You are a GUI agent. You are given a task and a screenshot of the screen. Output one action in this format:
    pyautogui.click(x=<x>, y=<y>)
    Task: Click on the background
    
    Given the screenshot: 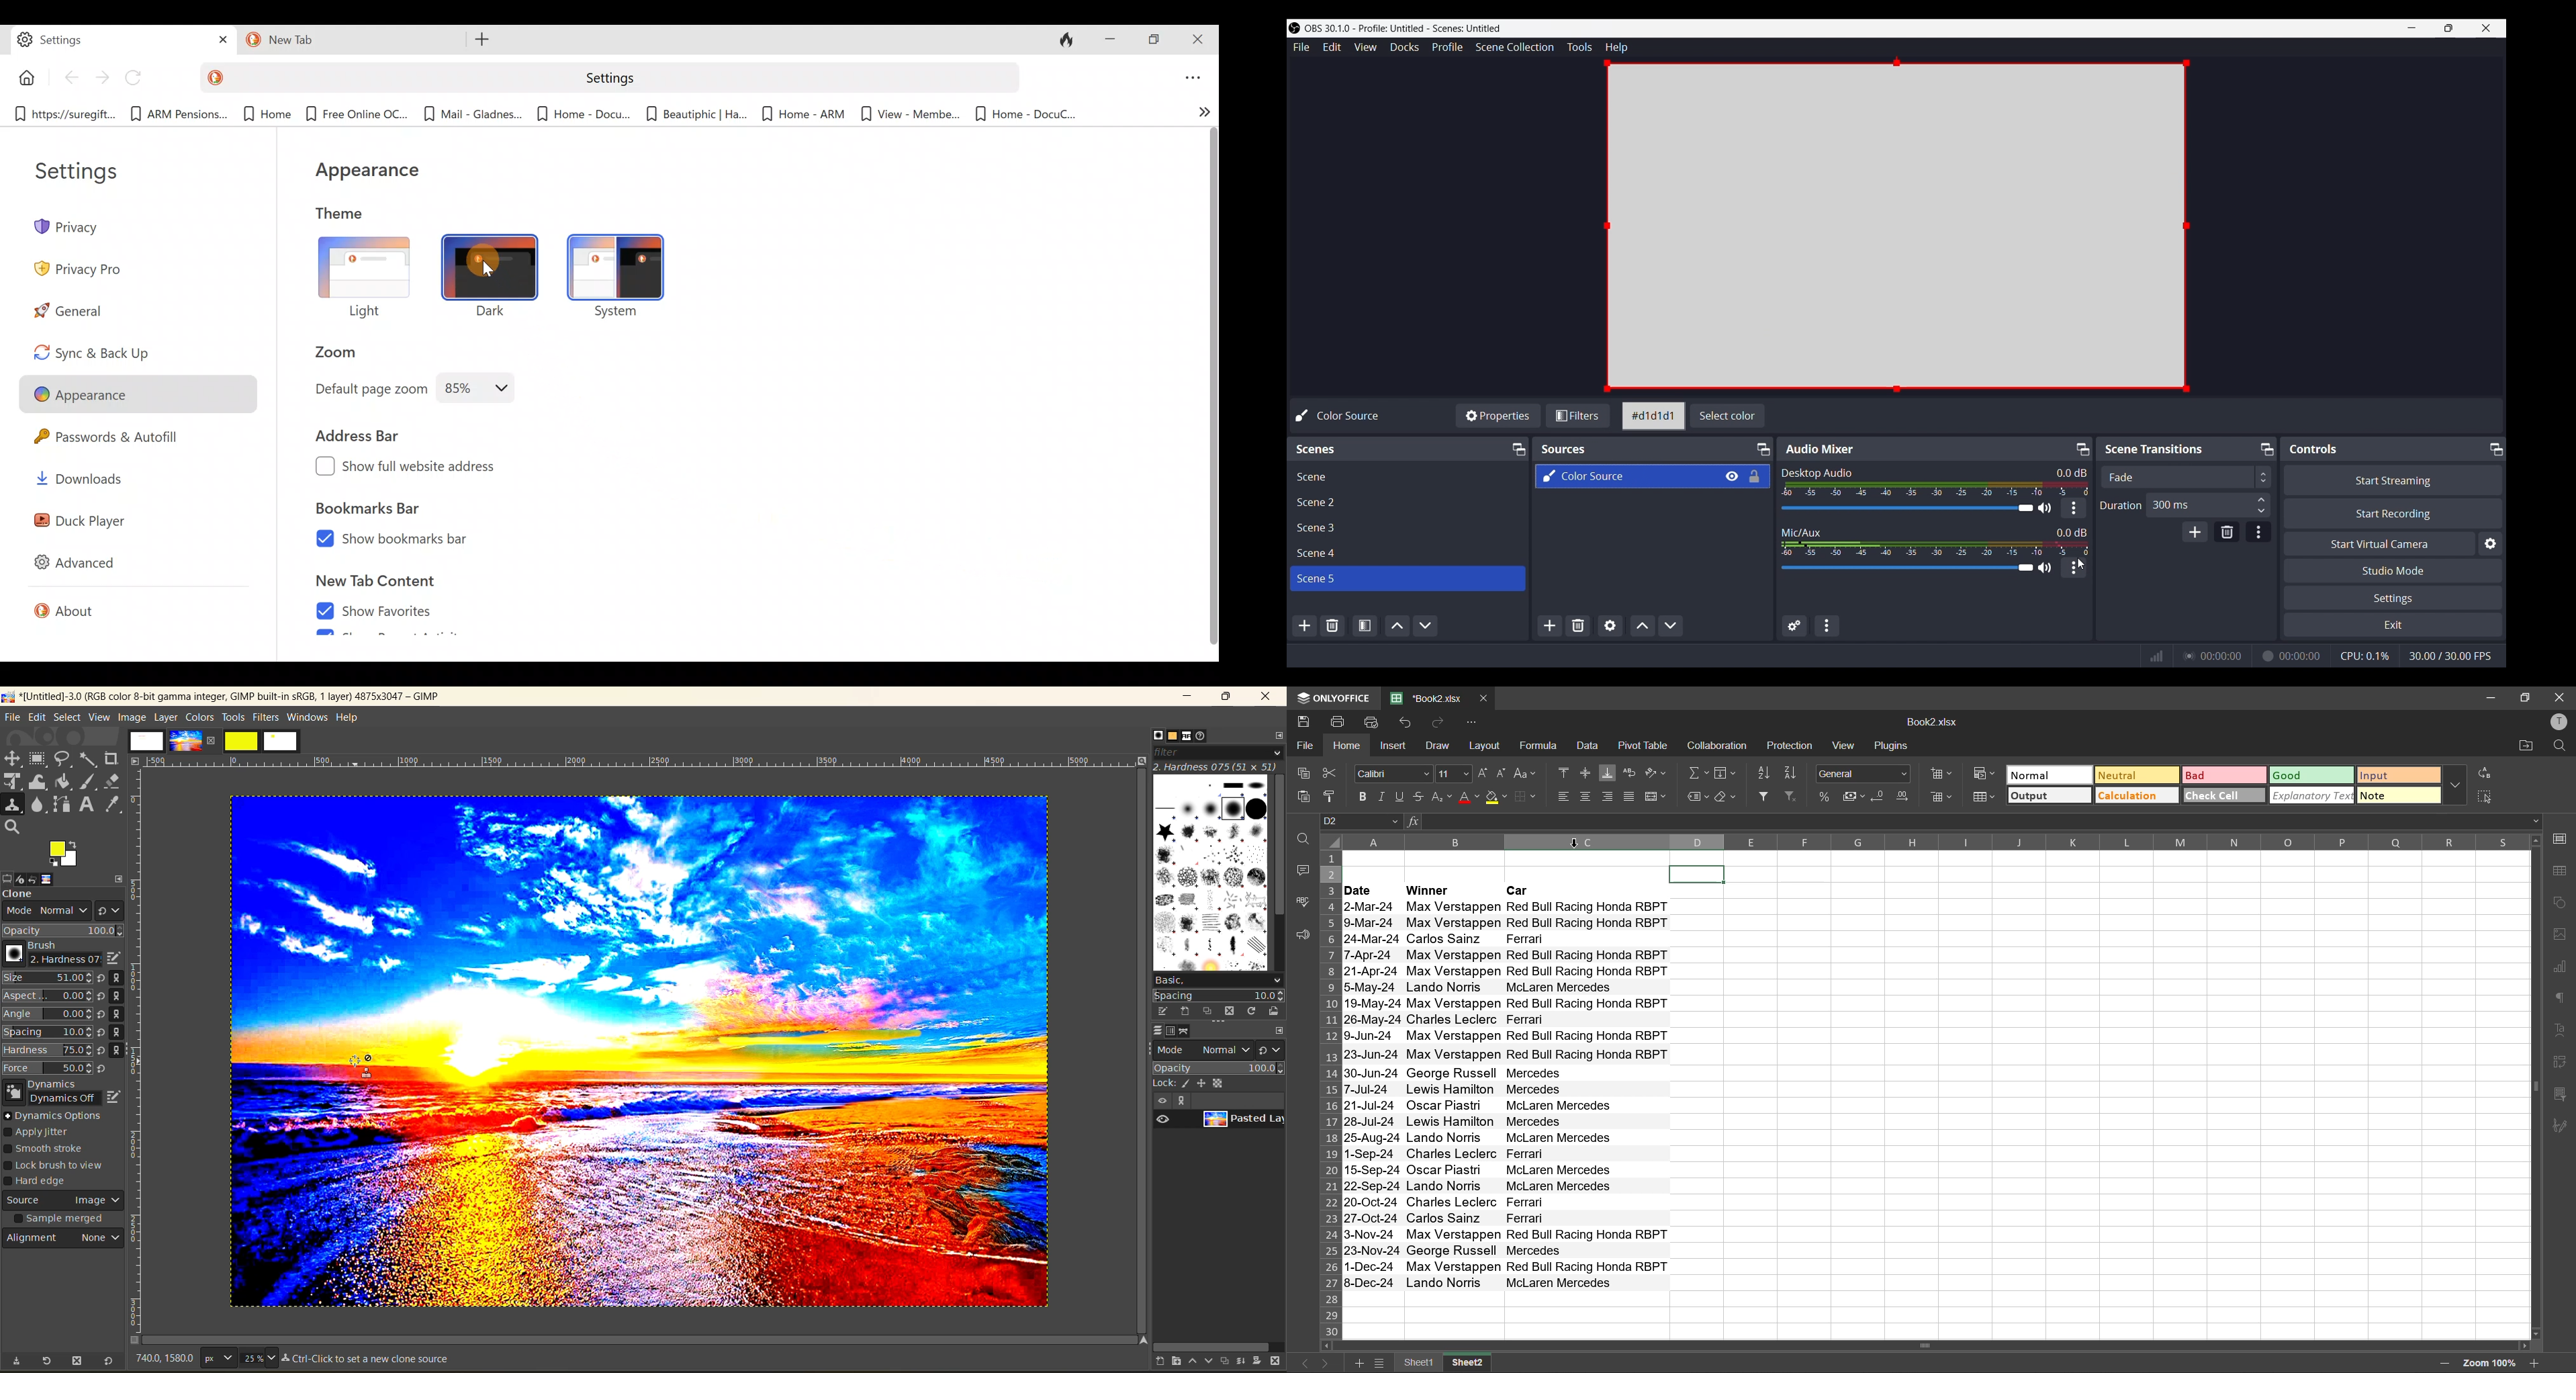 What is the action you would take?
    pyautogui.click(x=1221, y=1083)
    